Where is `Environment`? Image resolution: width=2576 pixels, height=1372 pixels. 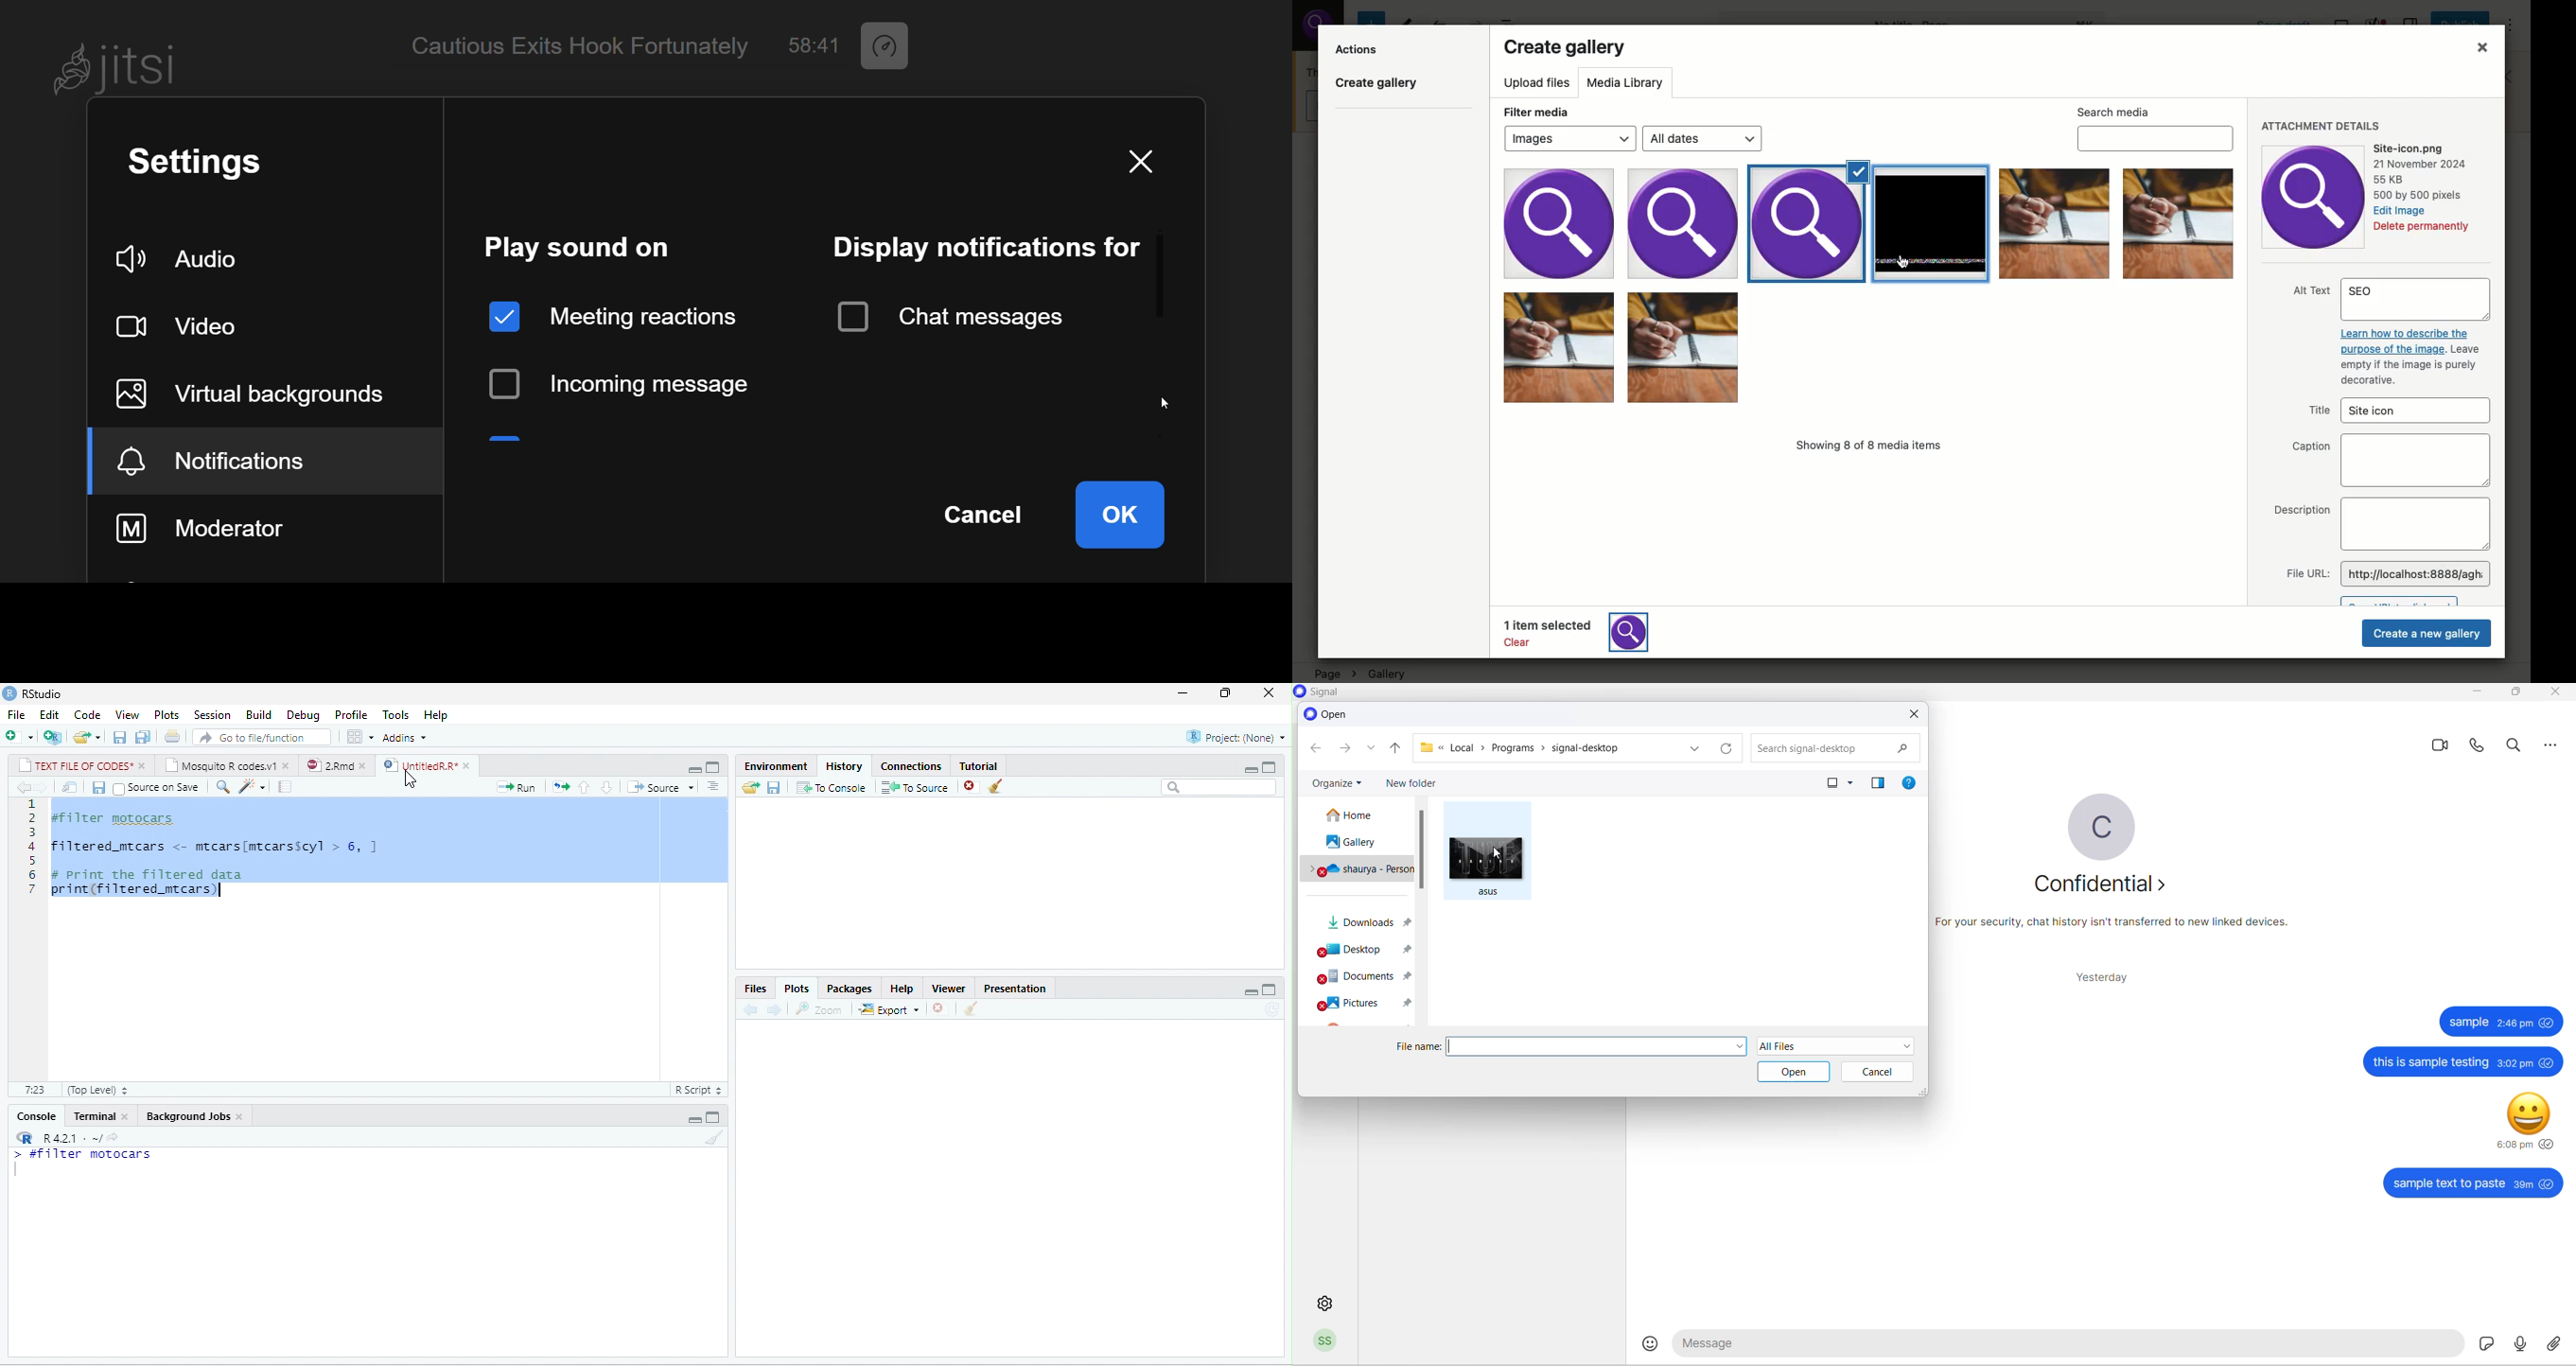 Environment is located at coordinates (776, 766).